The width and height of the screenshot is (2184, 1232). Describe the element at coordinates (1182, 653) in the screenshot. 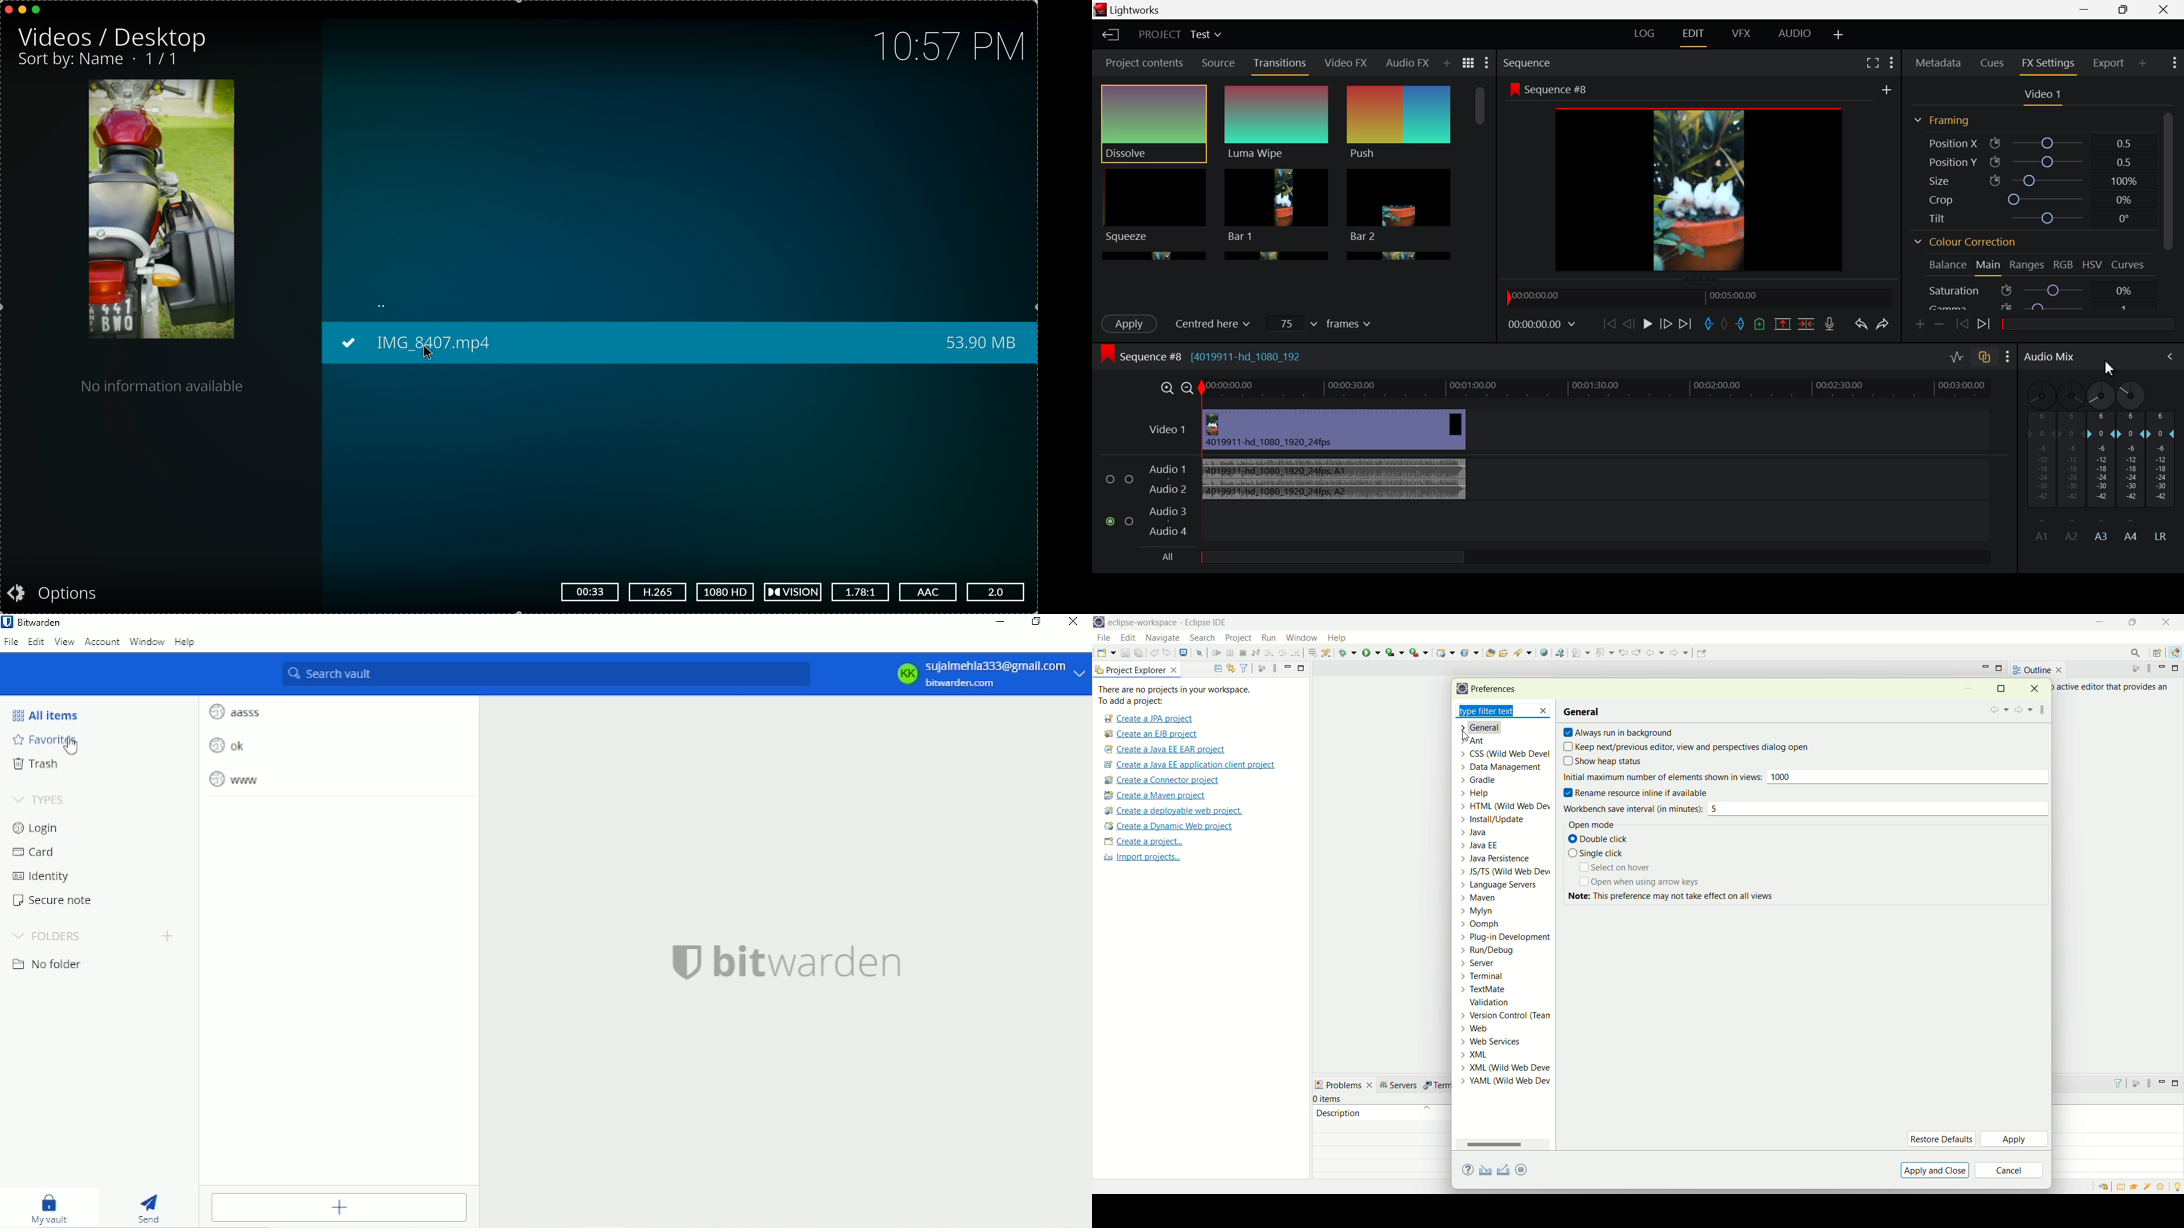

I see `open a terminal` at that location.